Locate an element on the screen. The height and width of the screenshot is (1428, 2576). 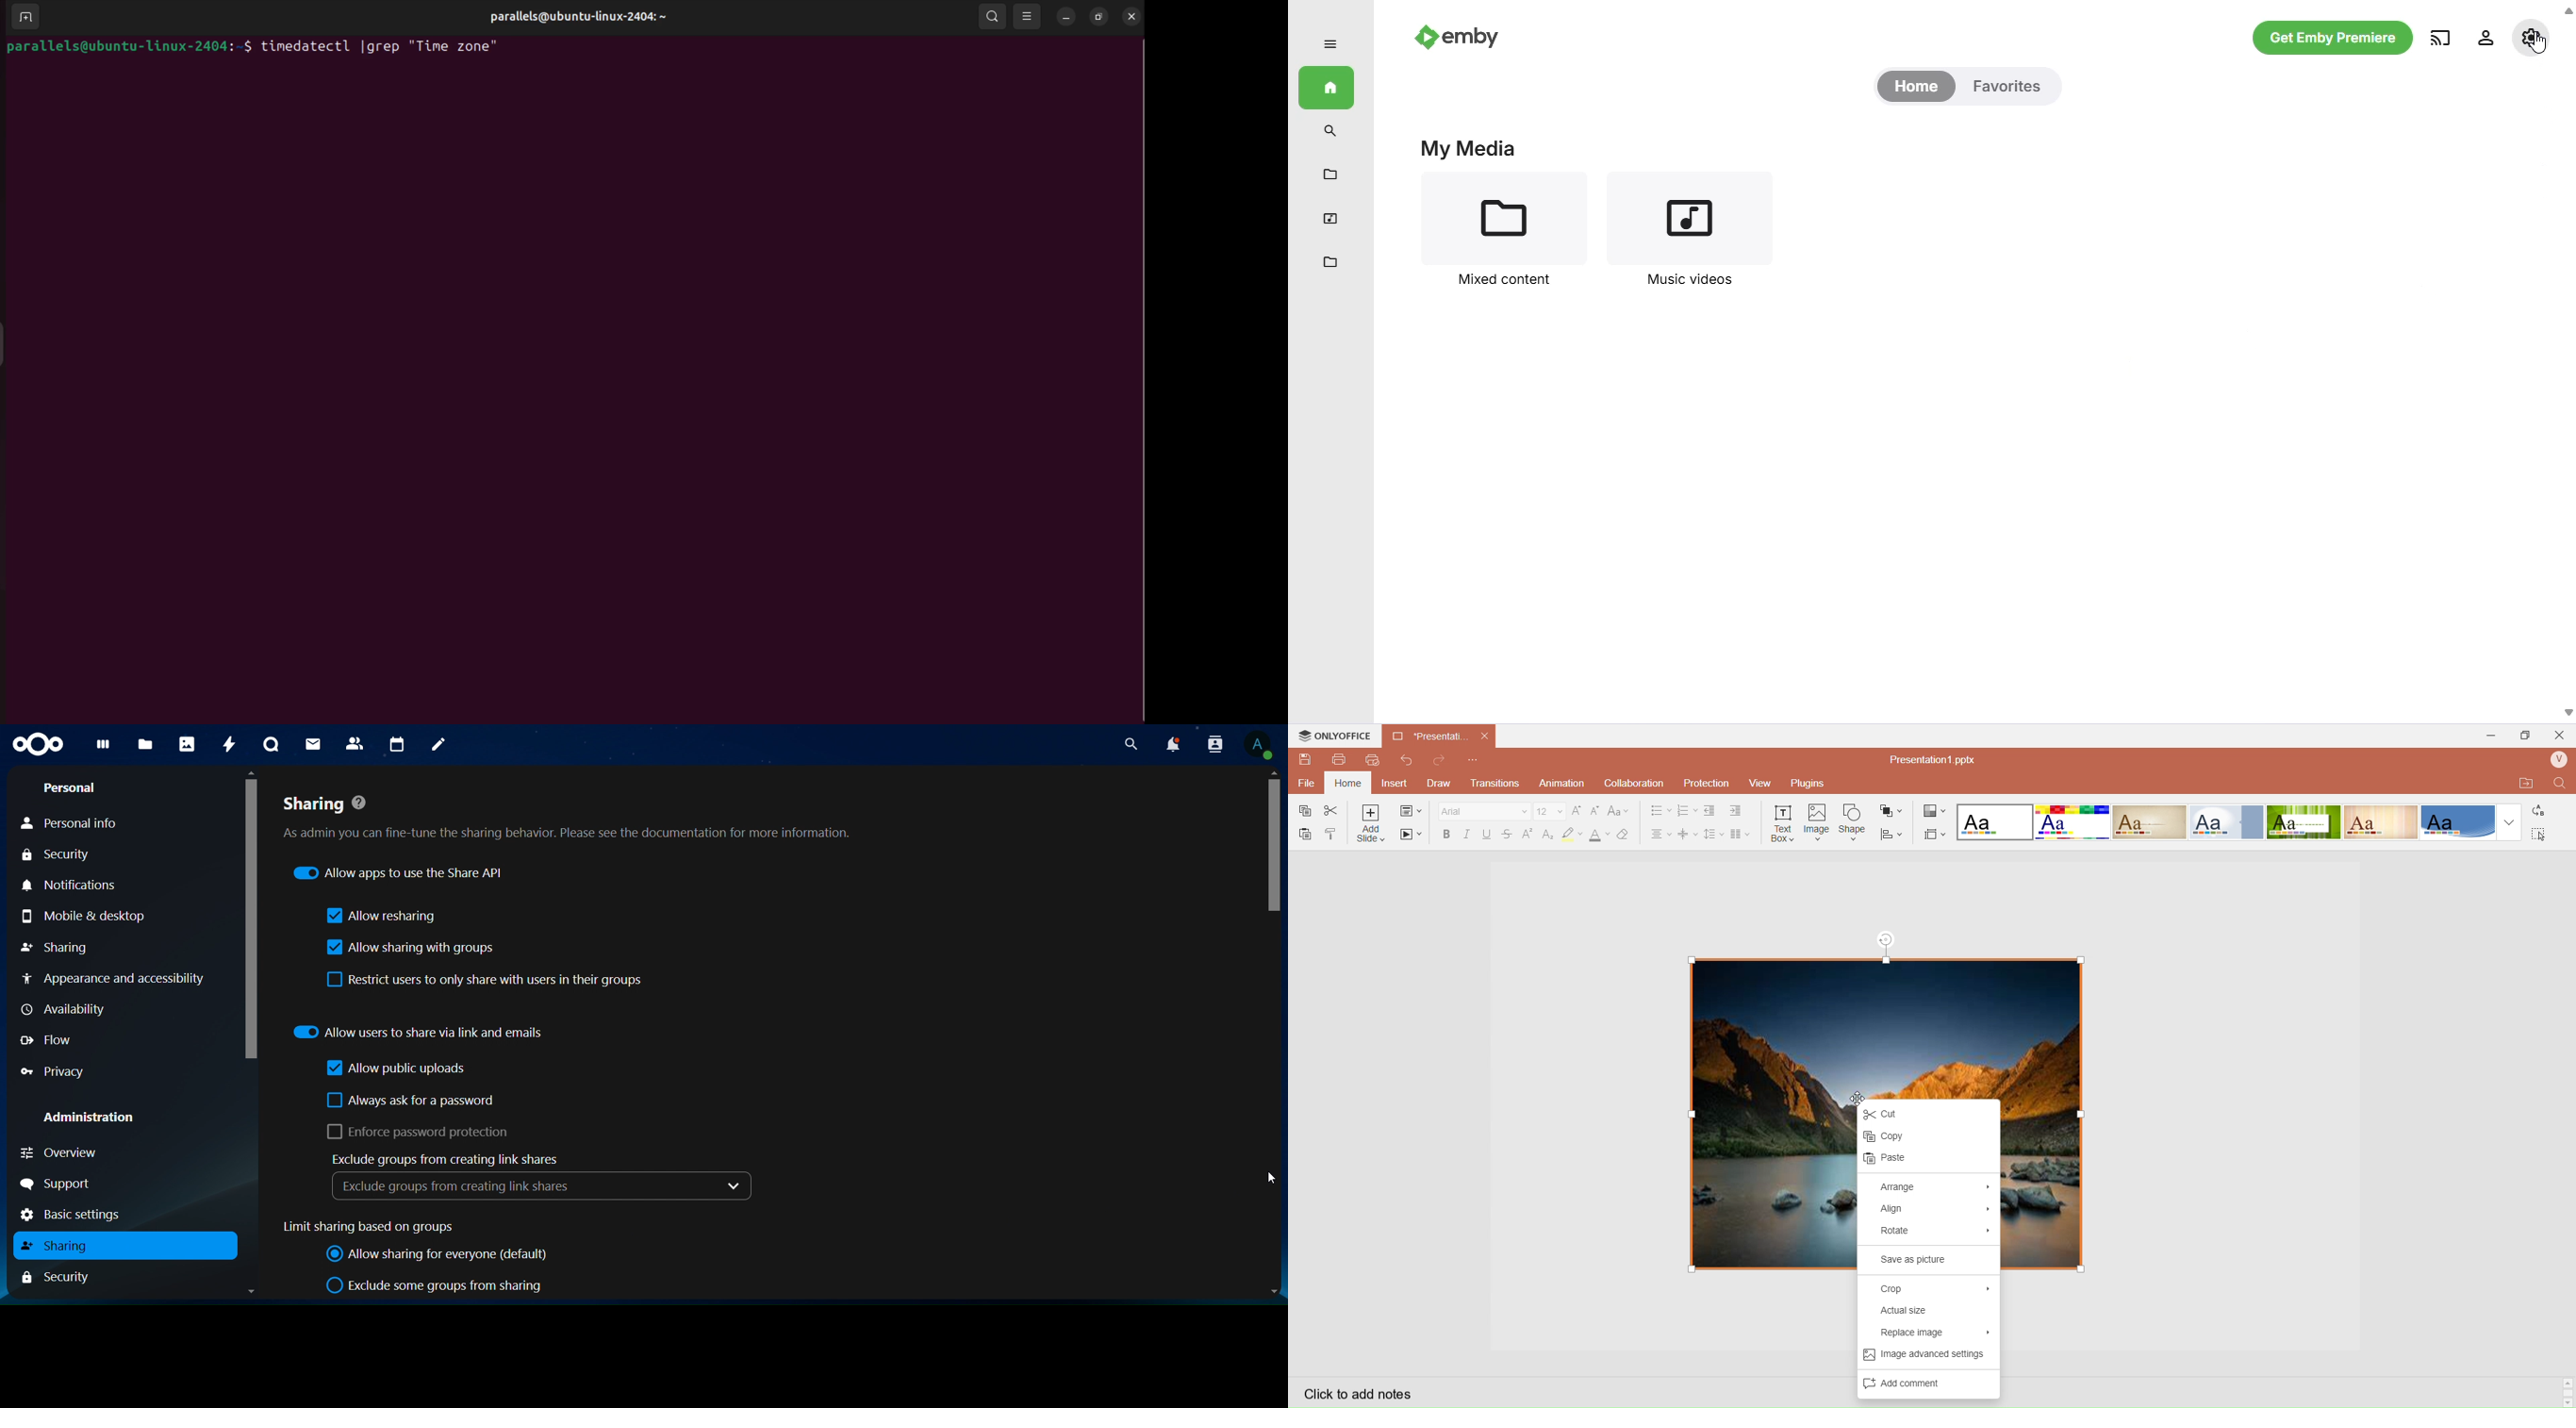
dashboard is located at coordinates (101, 750).